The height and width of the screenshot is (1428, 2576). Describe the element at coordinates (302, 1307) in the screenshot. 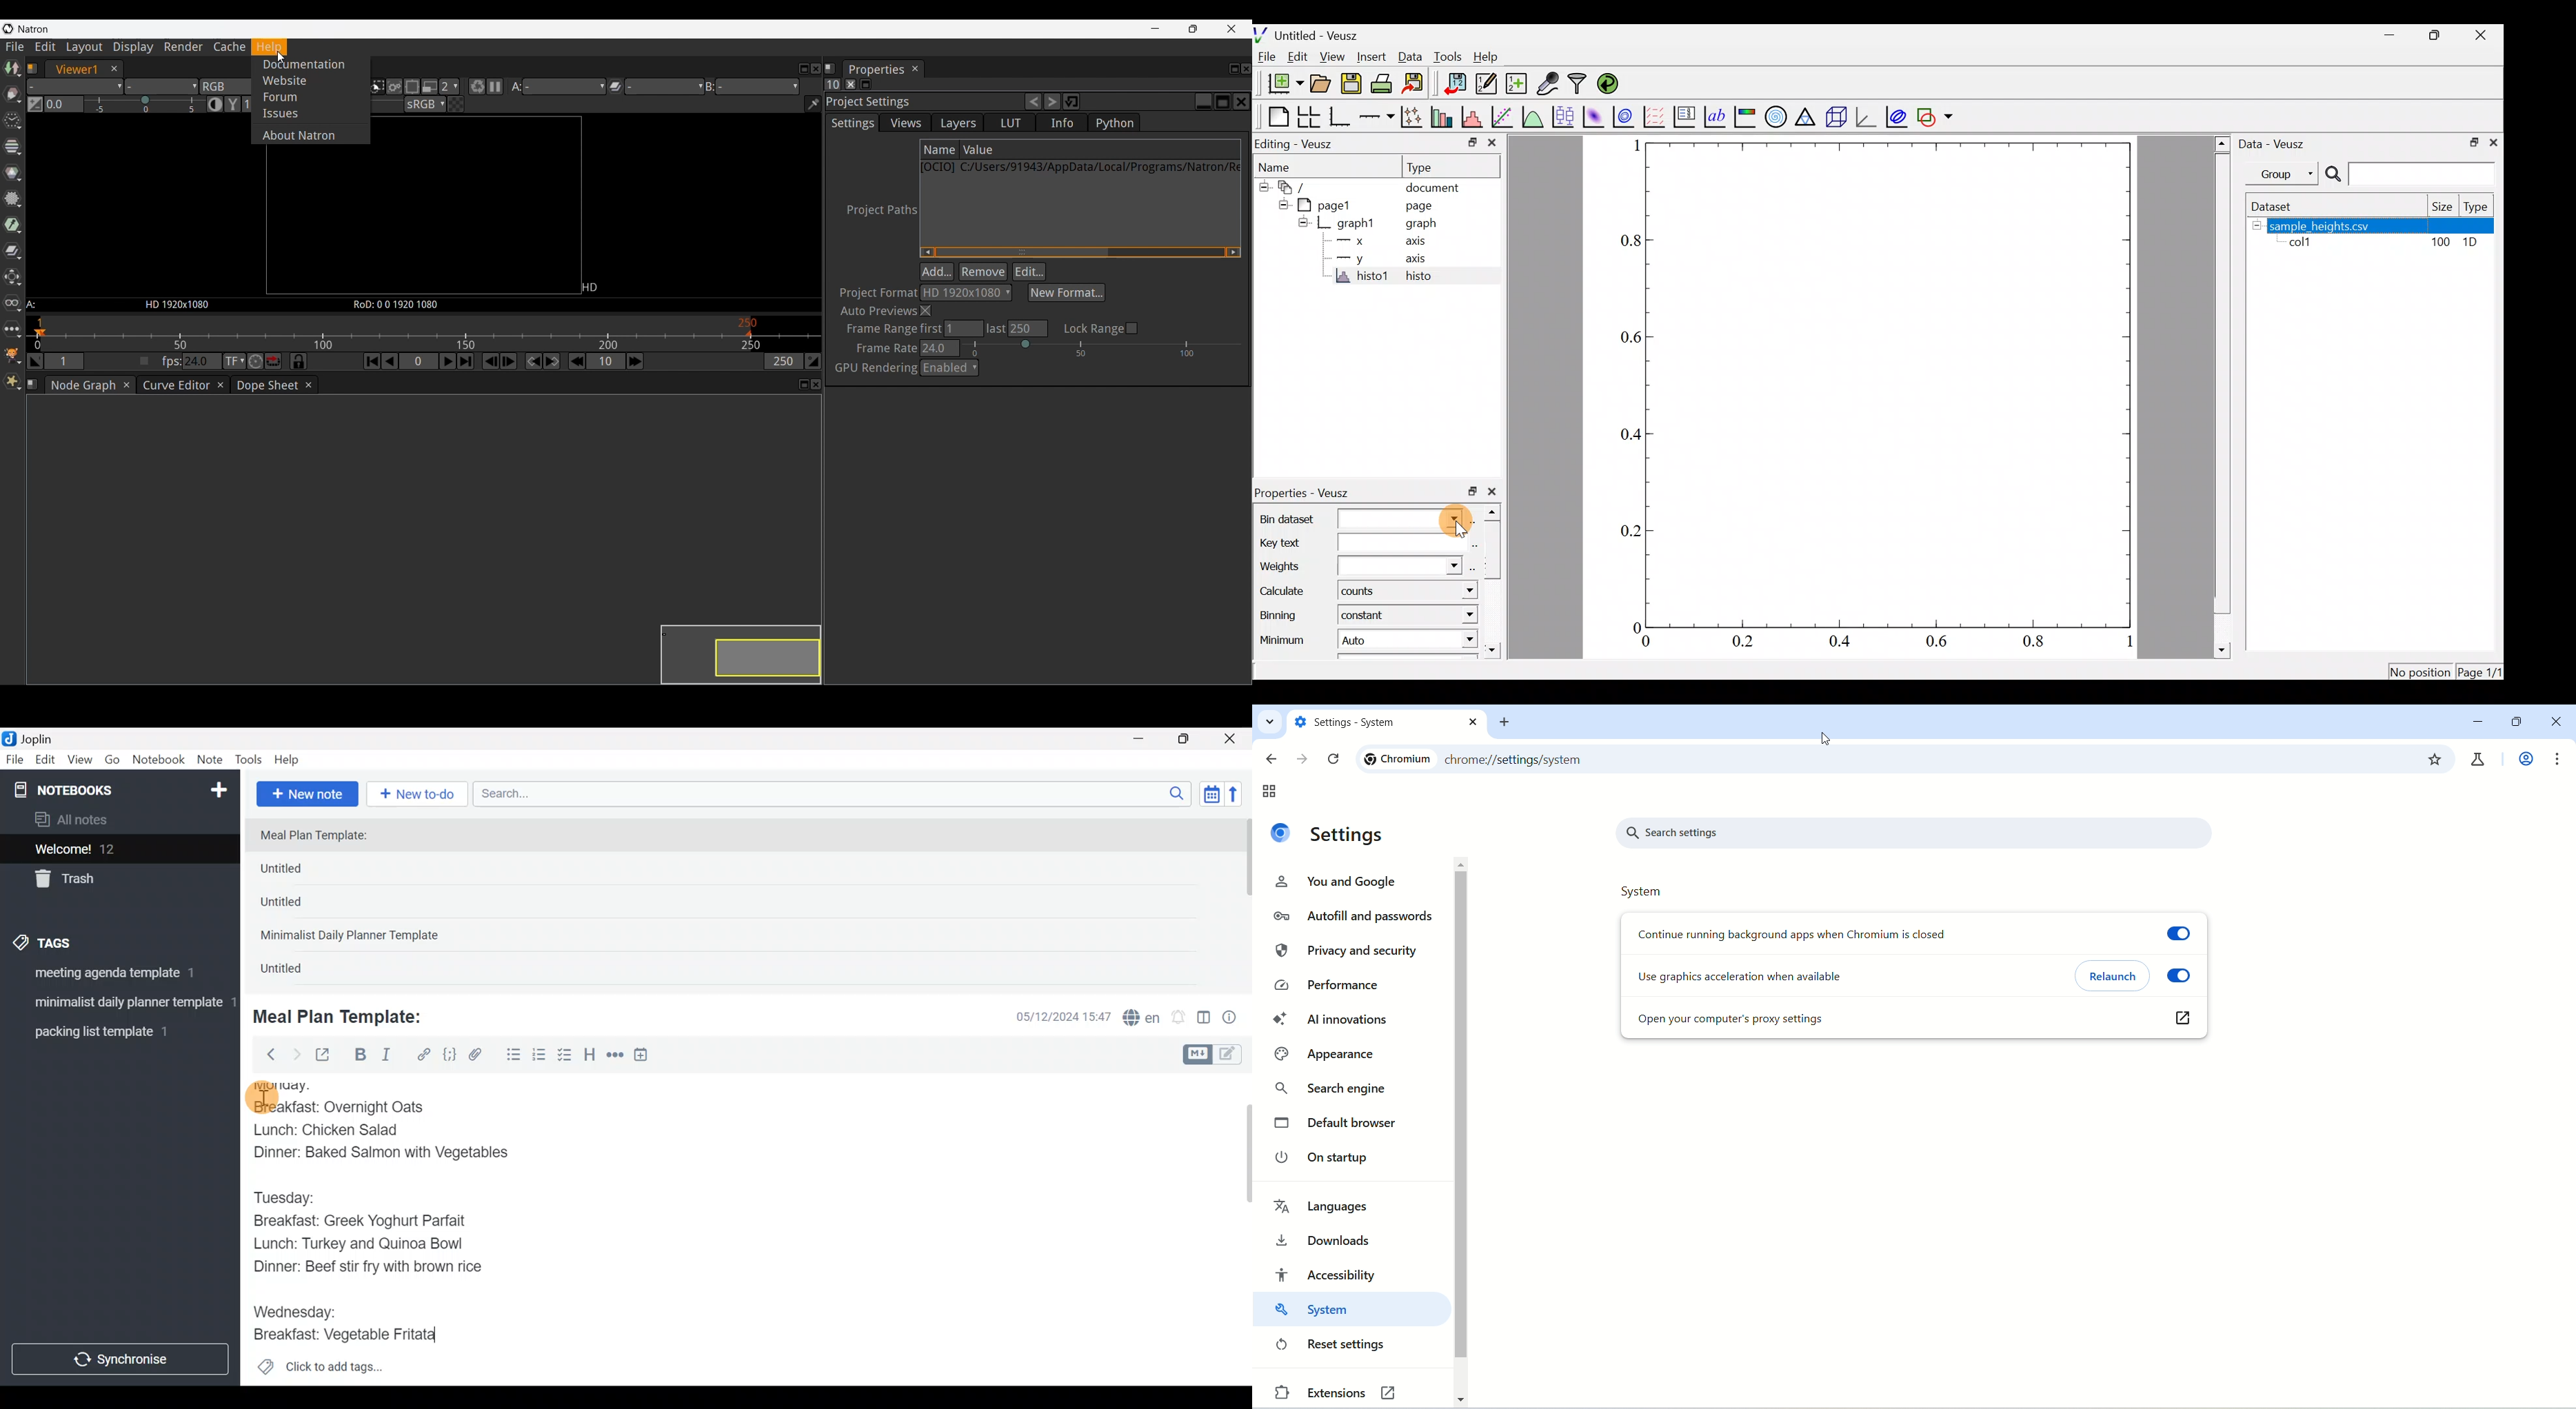

I see `Wednesday:` at that location.